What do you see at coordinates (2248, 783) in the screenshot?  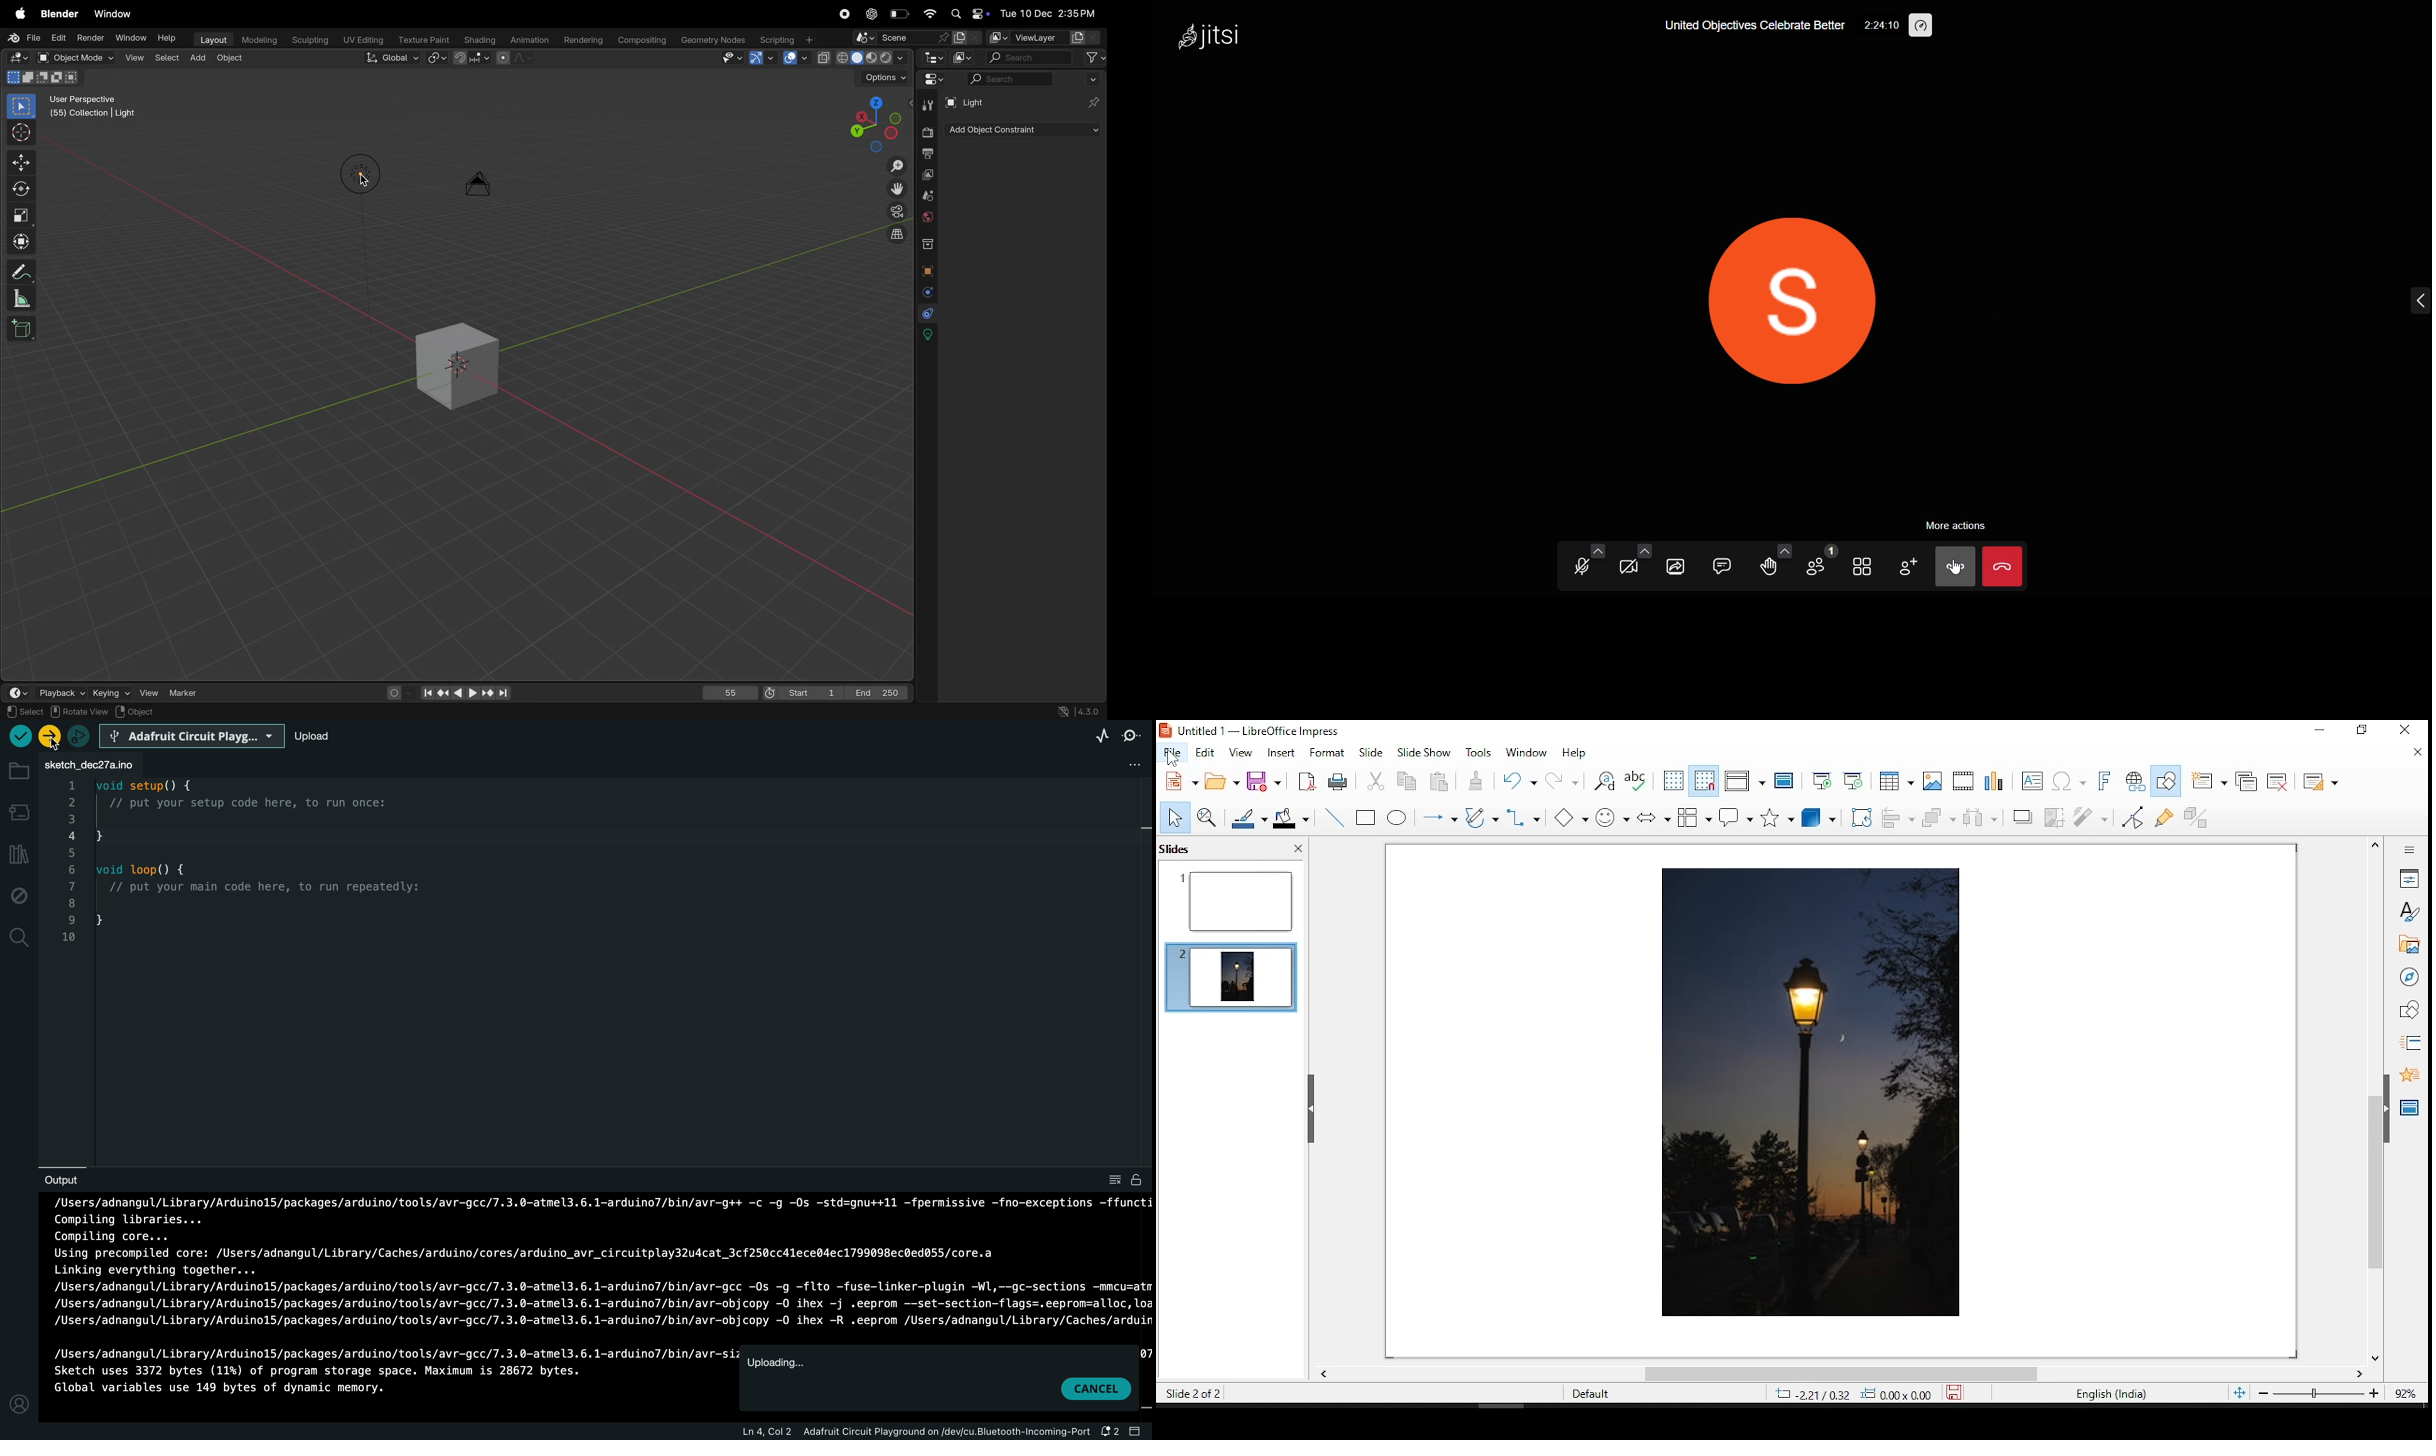 I see `duplicate slide` at bounding box center [2248, 783].